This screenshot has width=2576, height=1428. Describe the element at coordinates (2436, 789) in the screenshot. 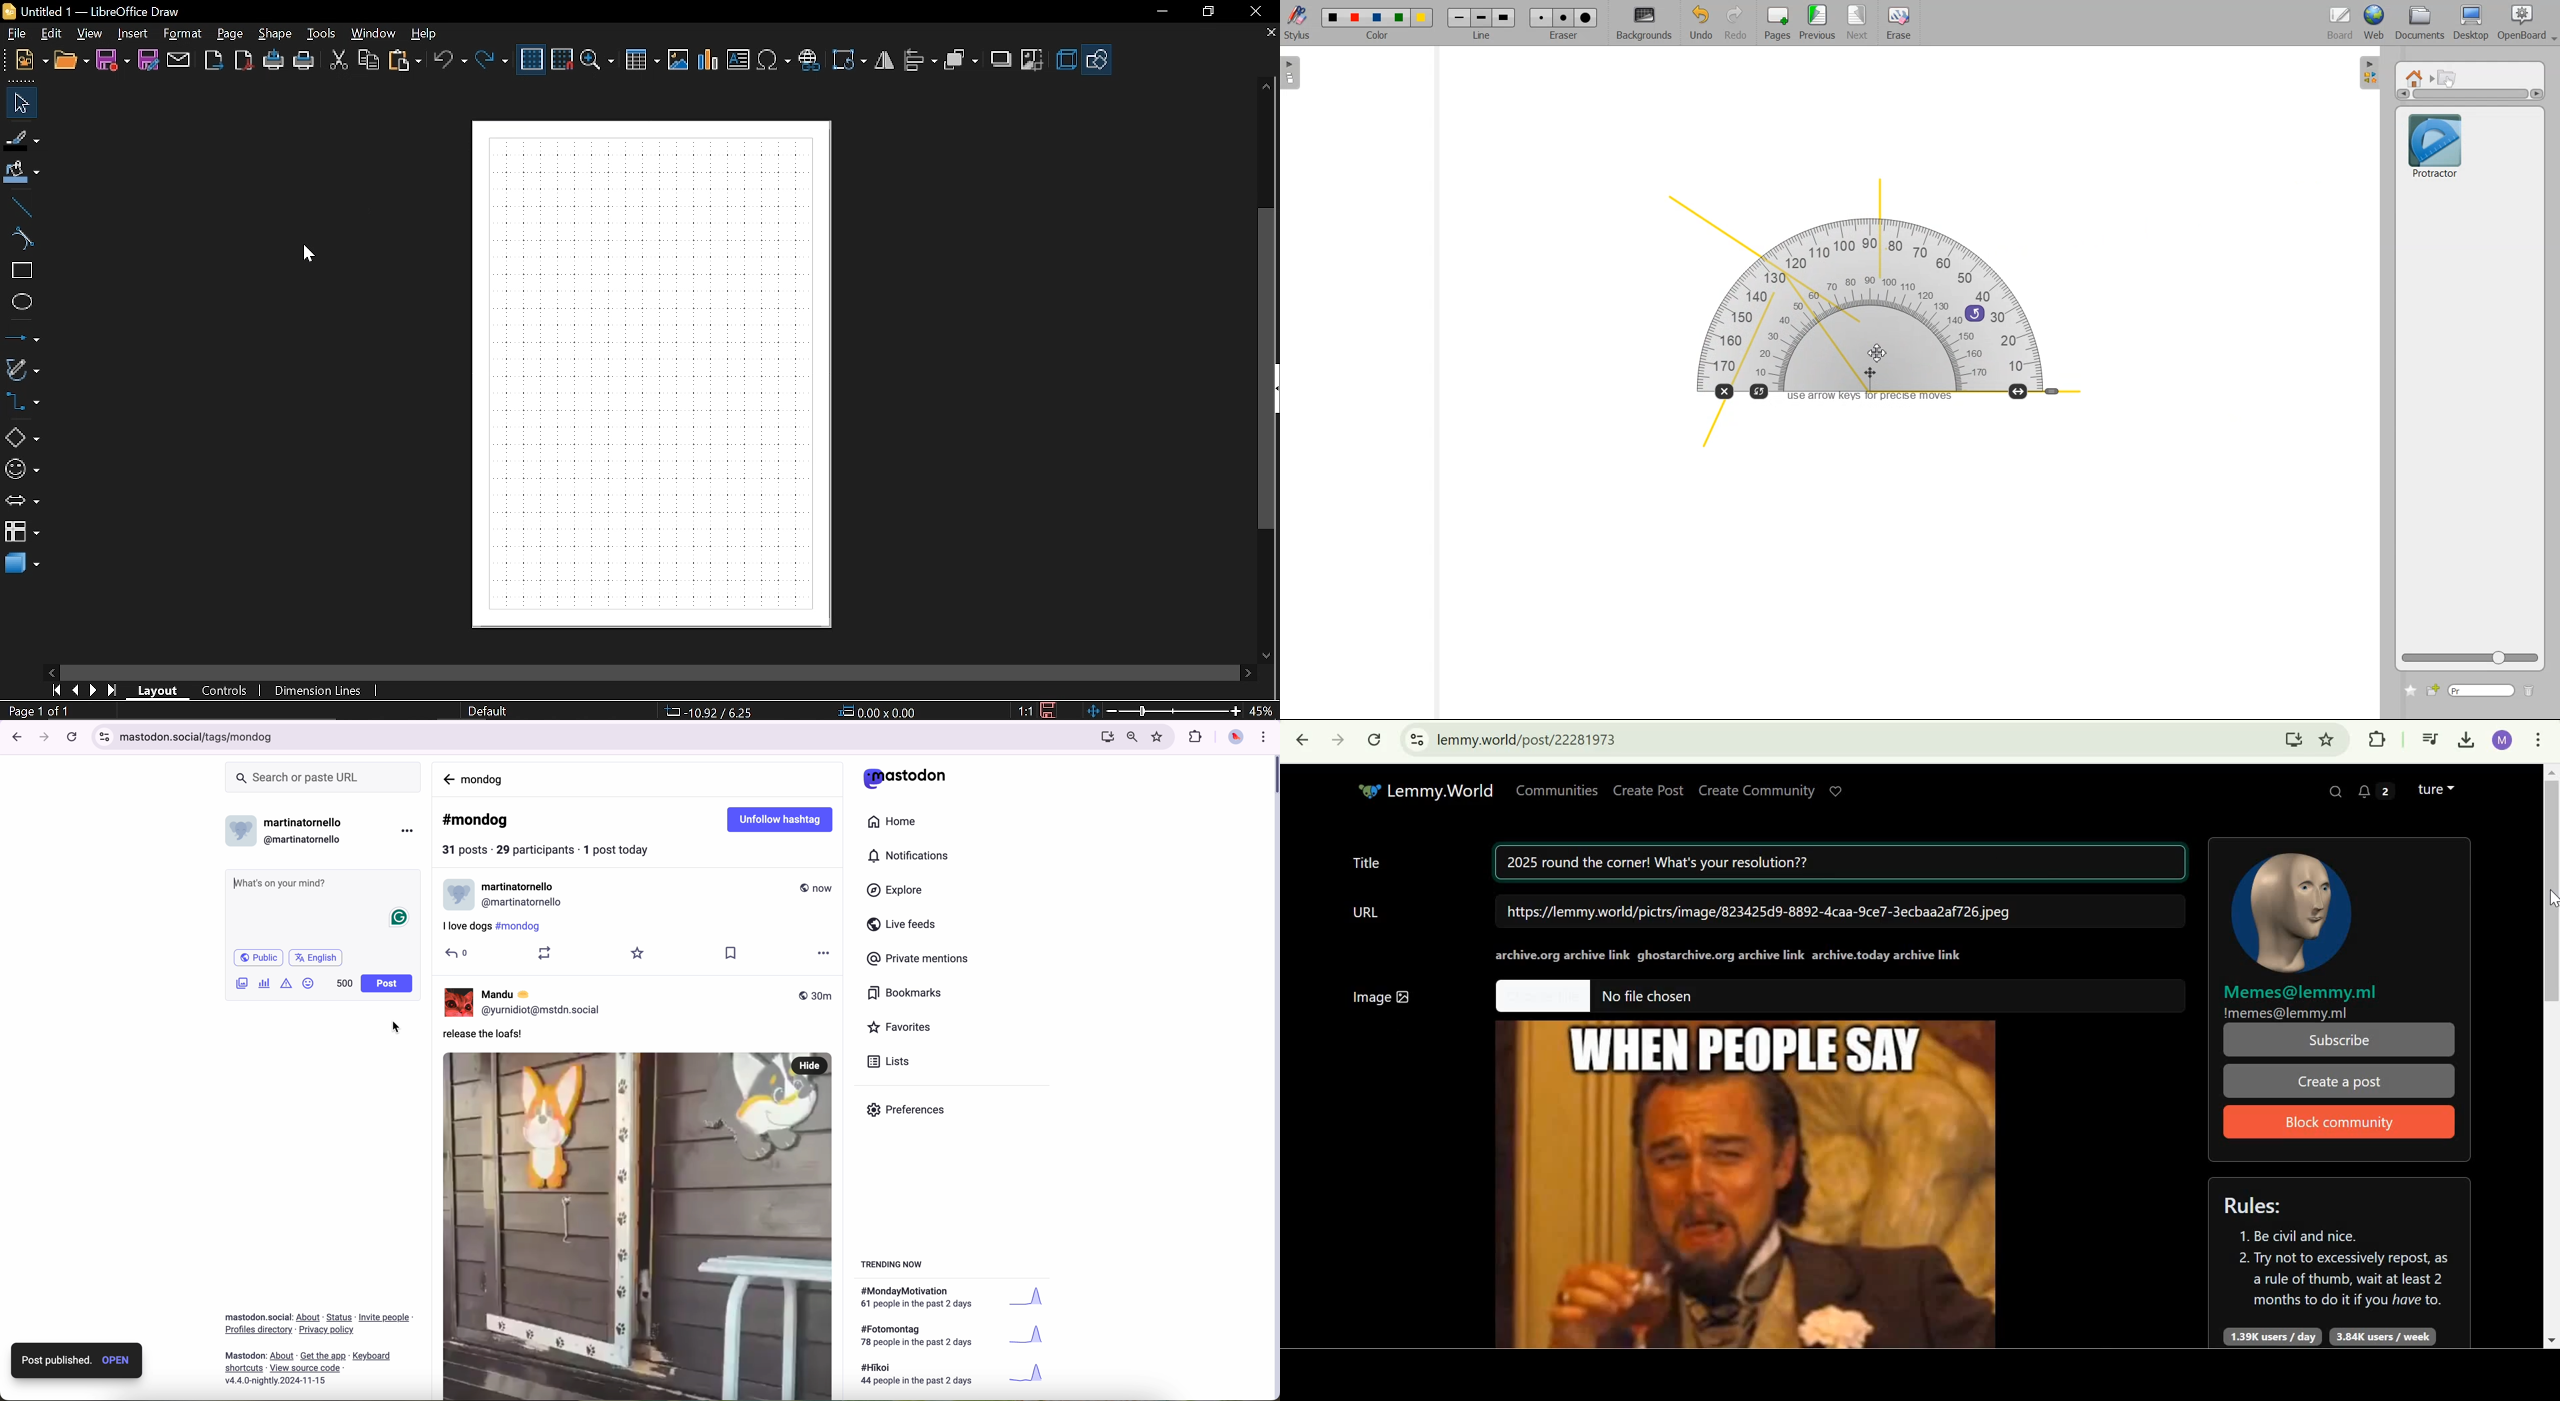

I see `Lemmy account` at that location.